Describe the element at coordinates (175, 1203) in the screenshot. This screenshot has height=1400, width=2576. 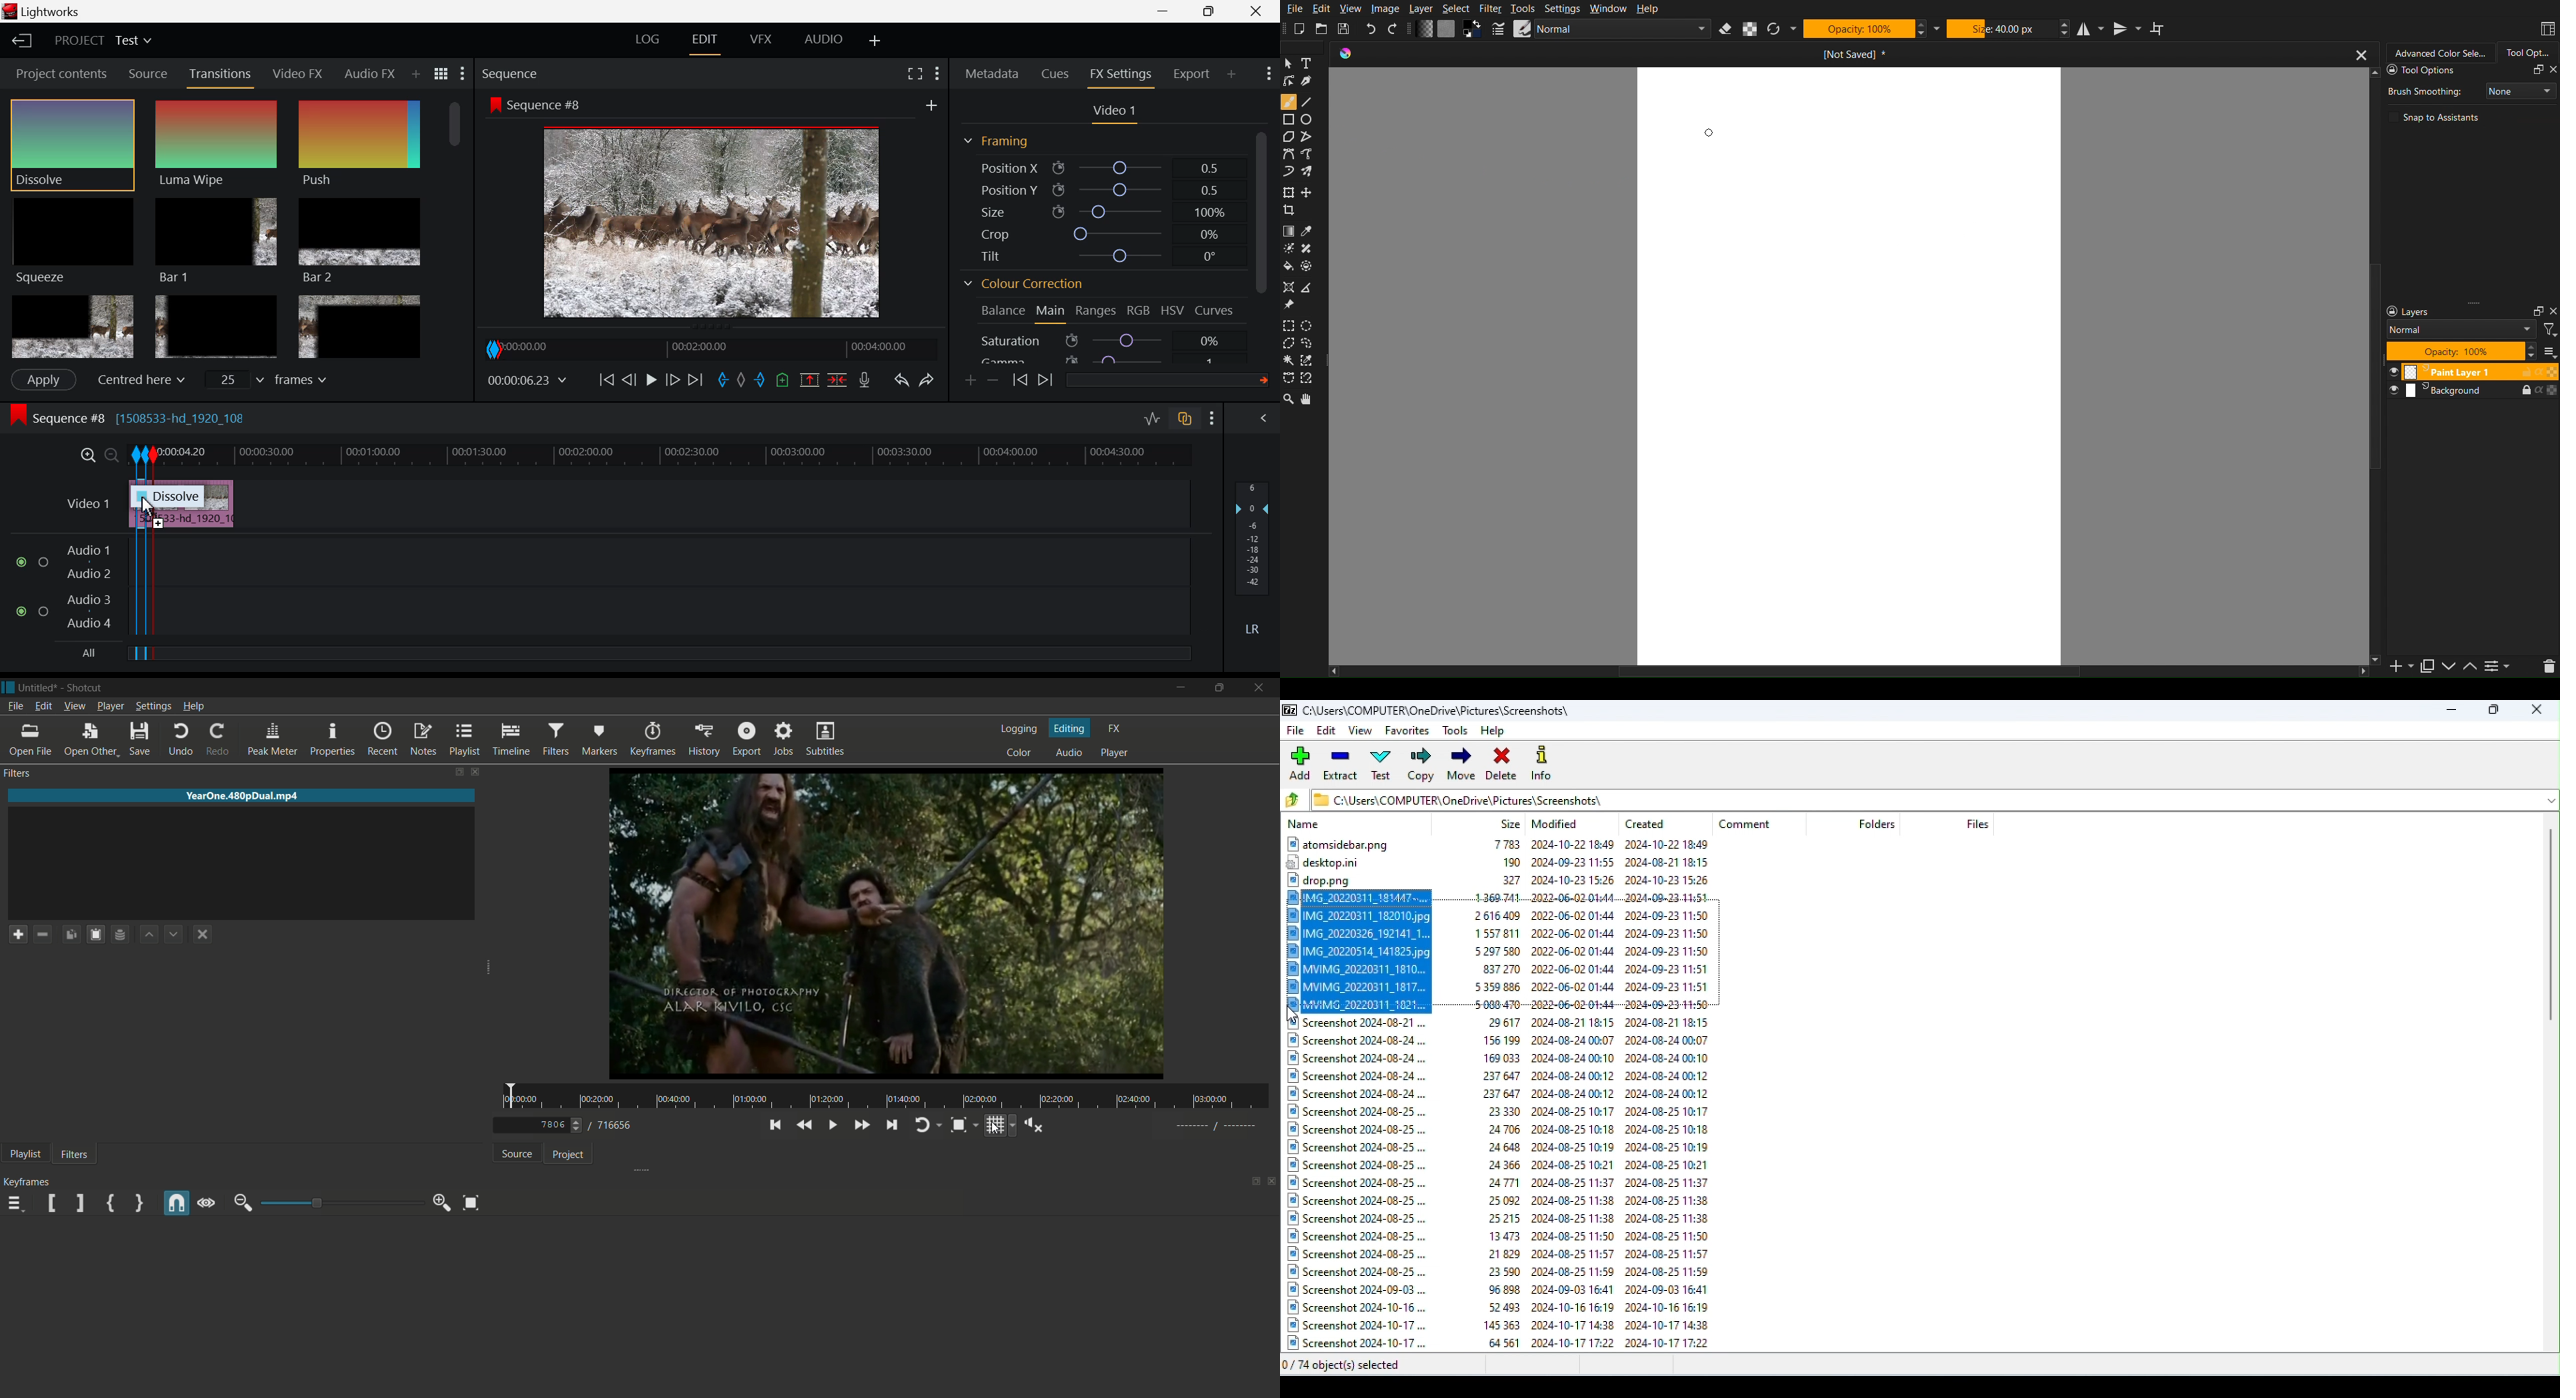
I see `snap` at that location.